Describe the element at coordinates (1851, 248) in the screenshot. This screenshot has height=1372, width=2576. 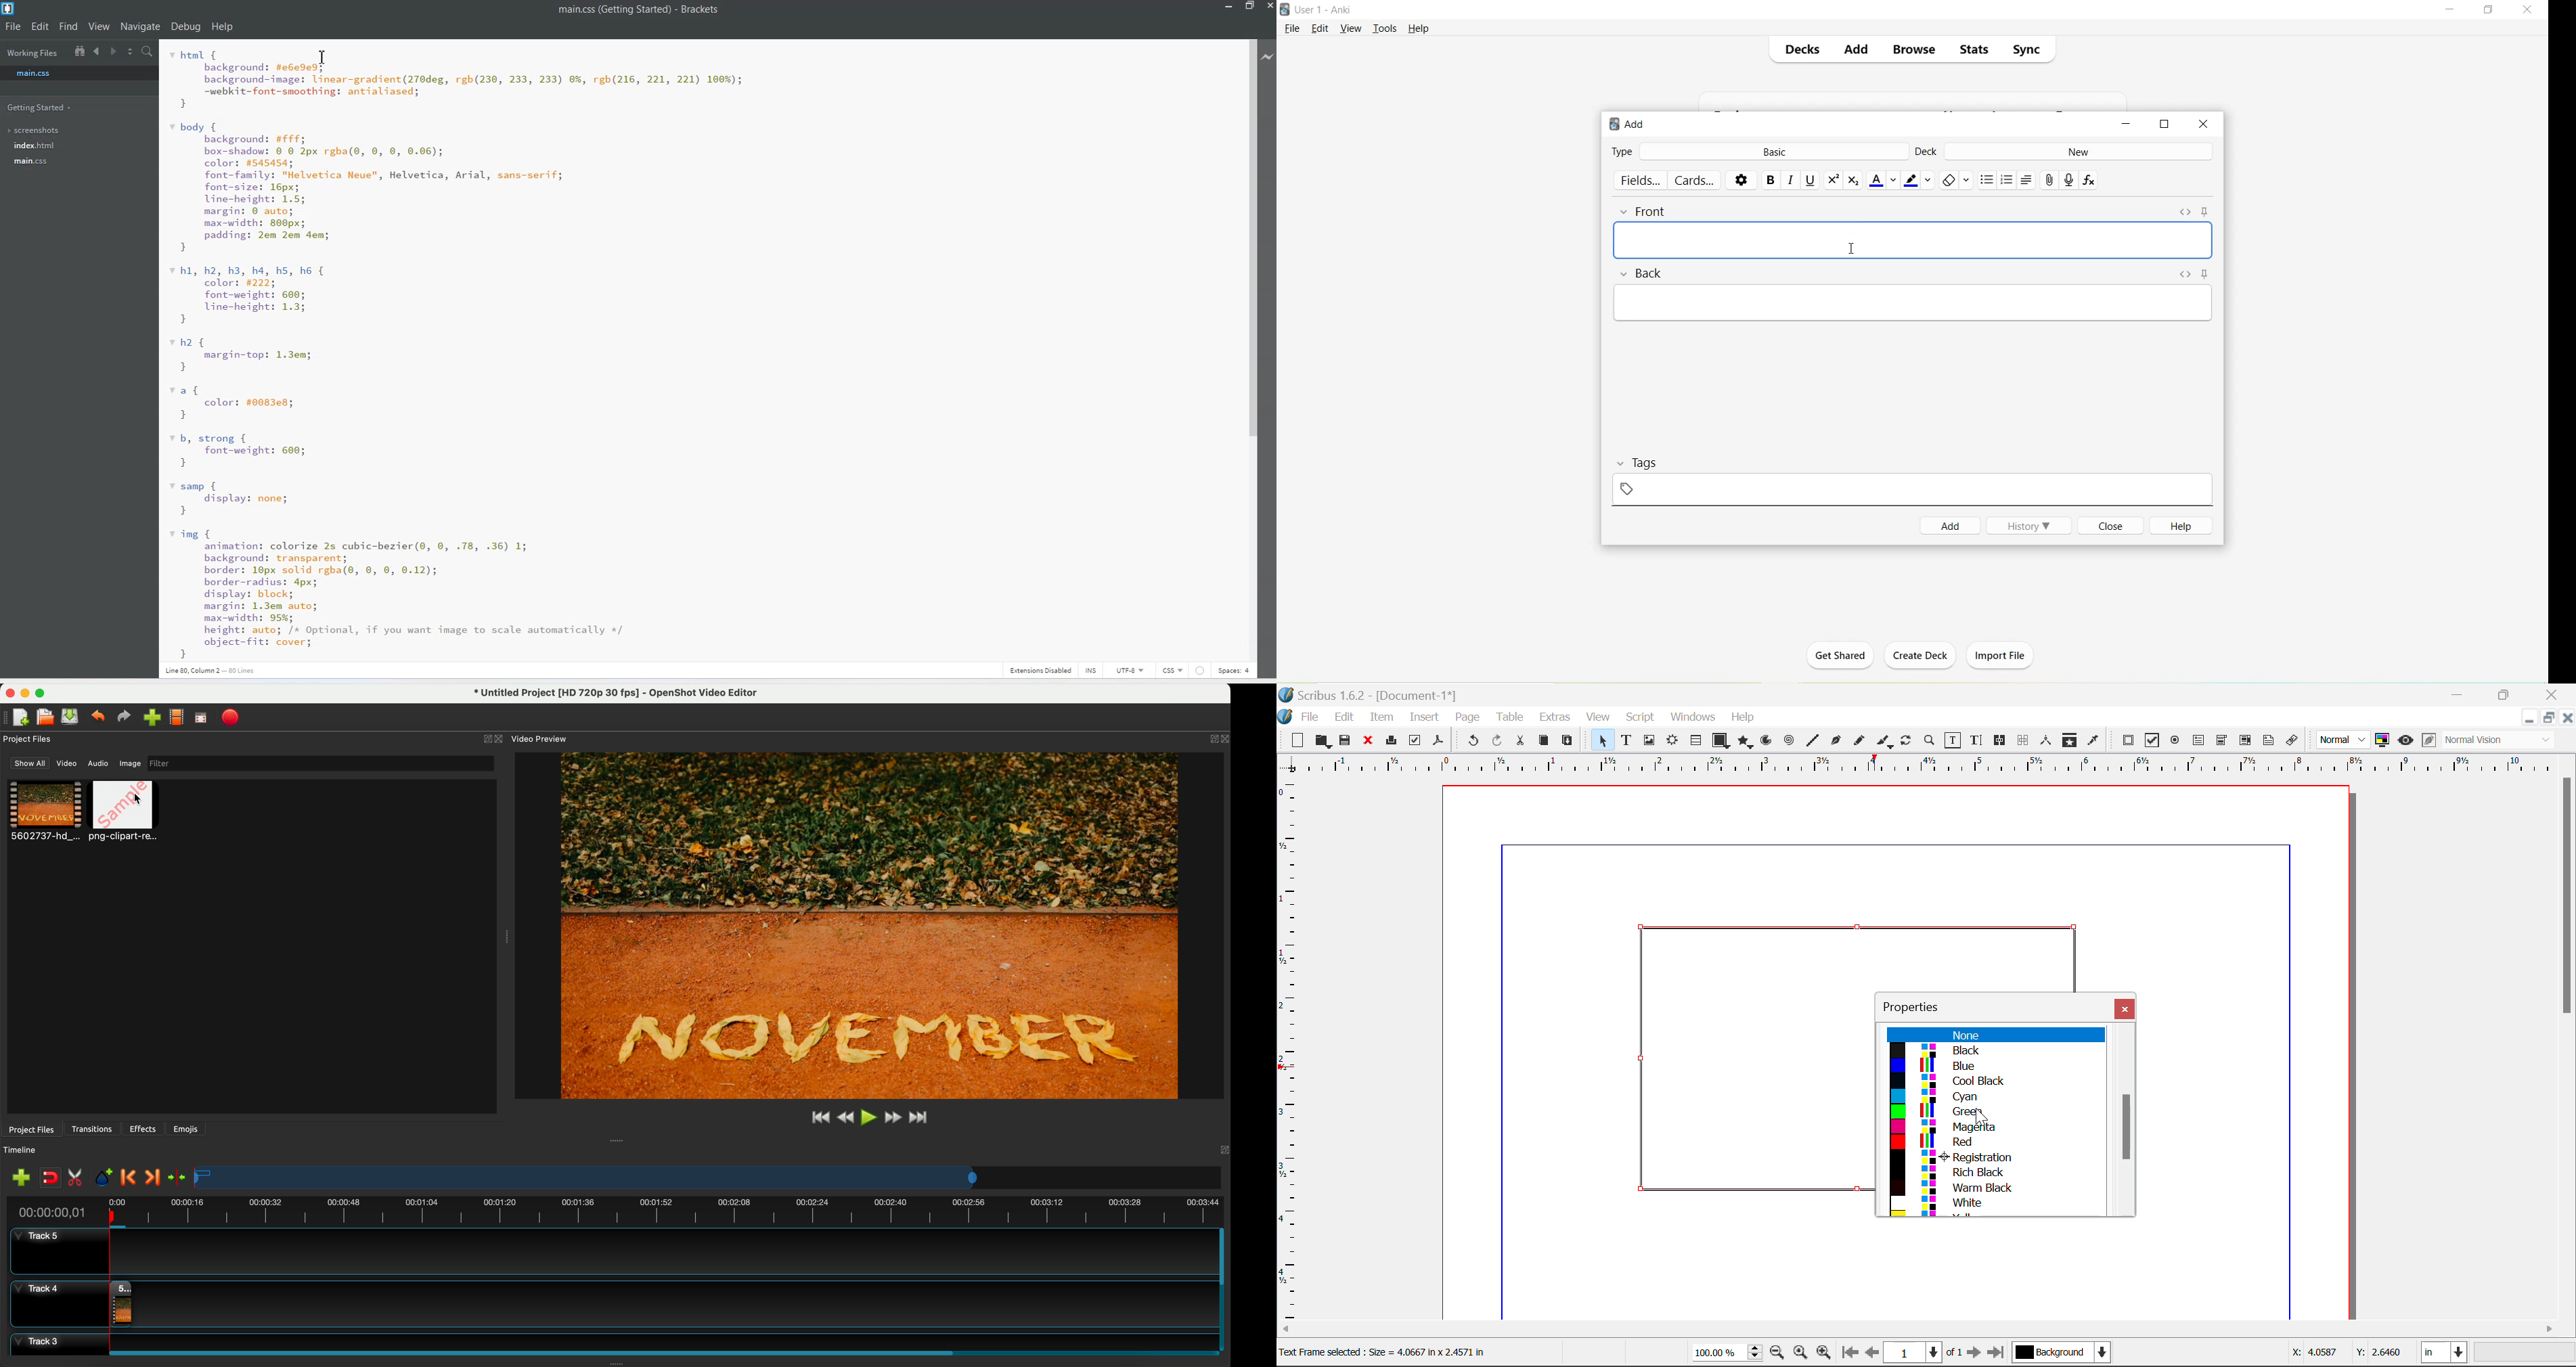
I see `cursor` at that location.